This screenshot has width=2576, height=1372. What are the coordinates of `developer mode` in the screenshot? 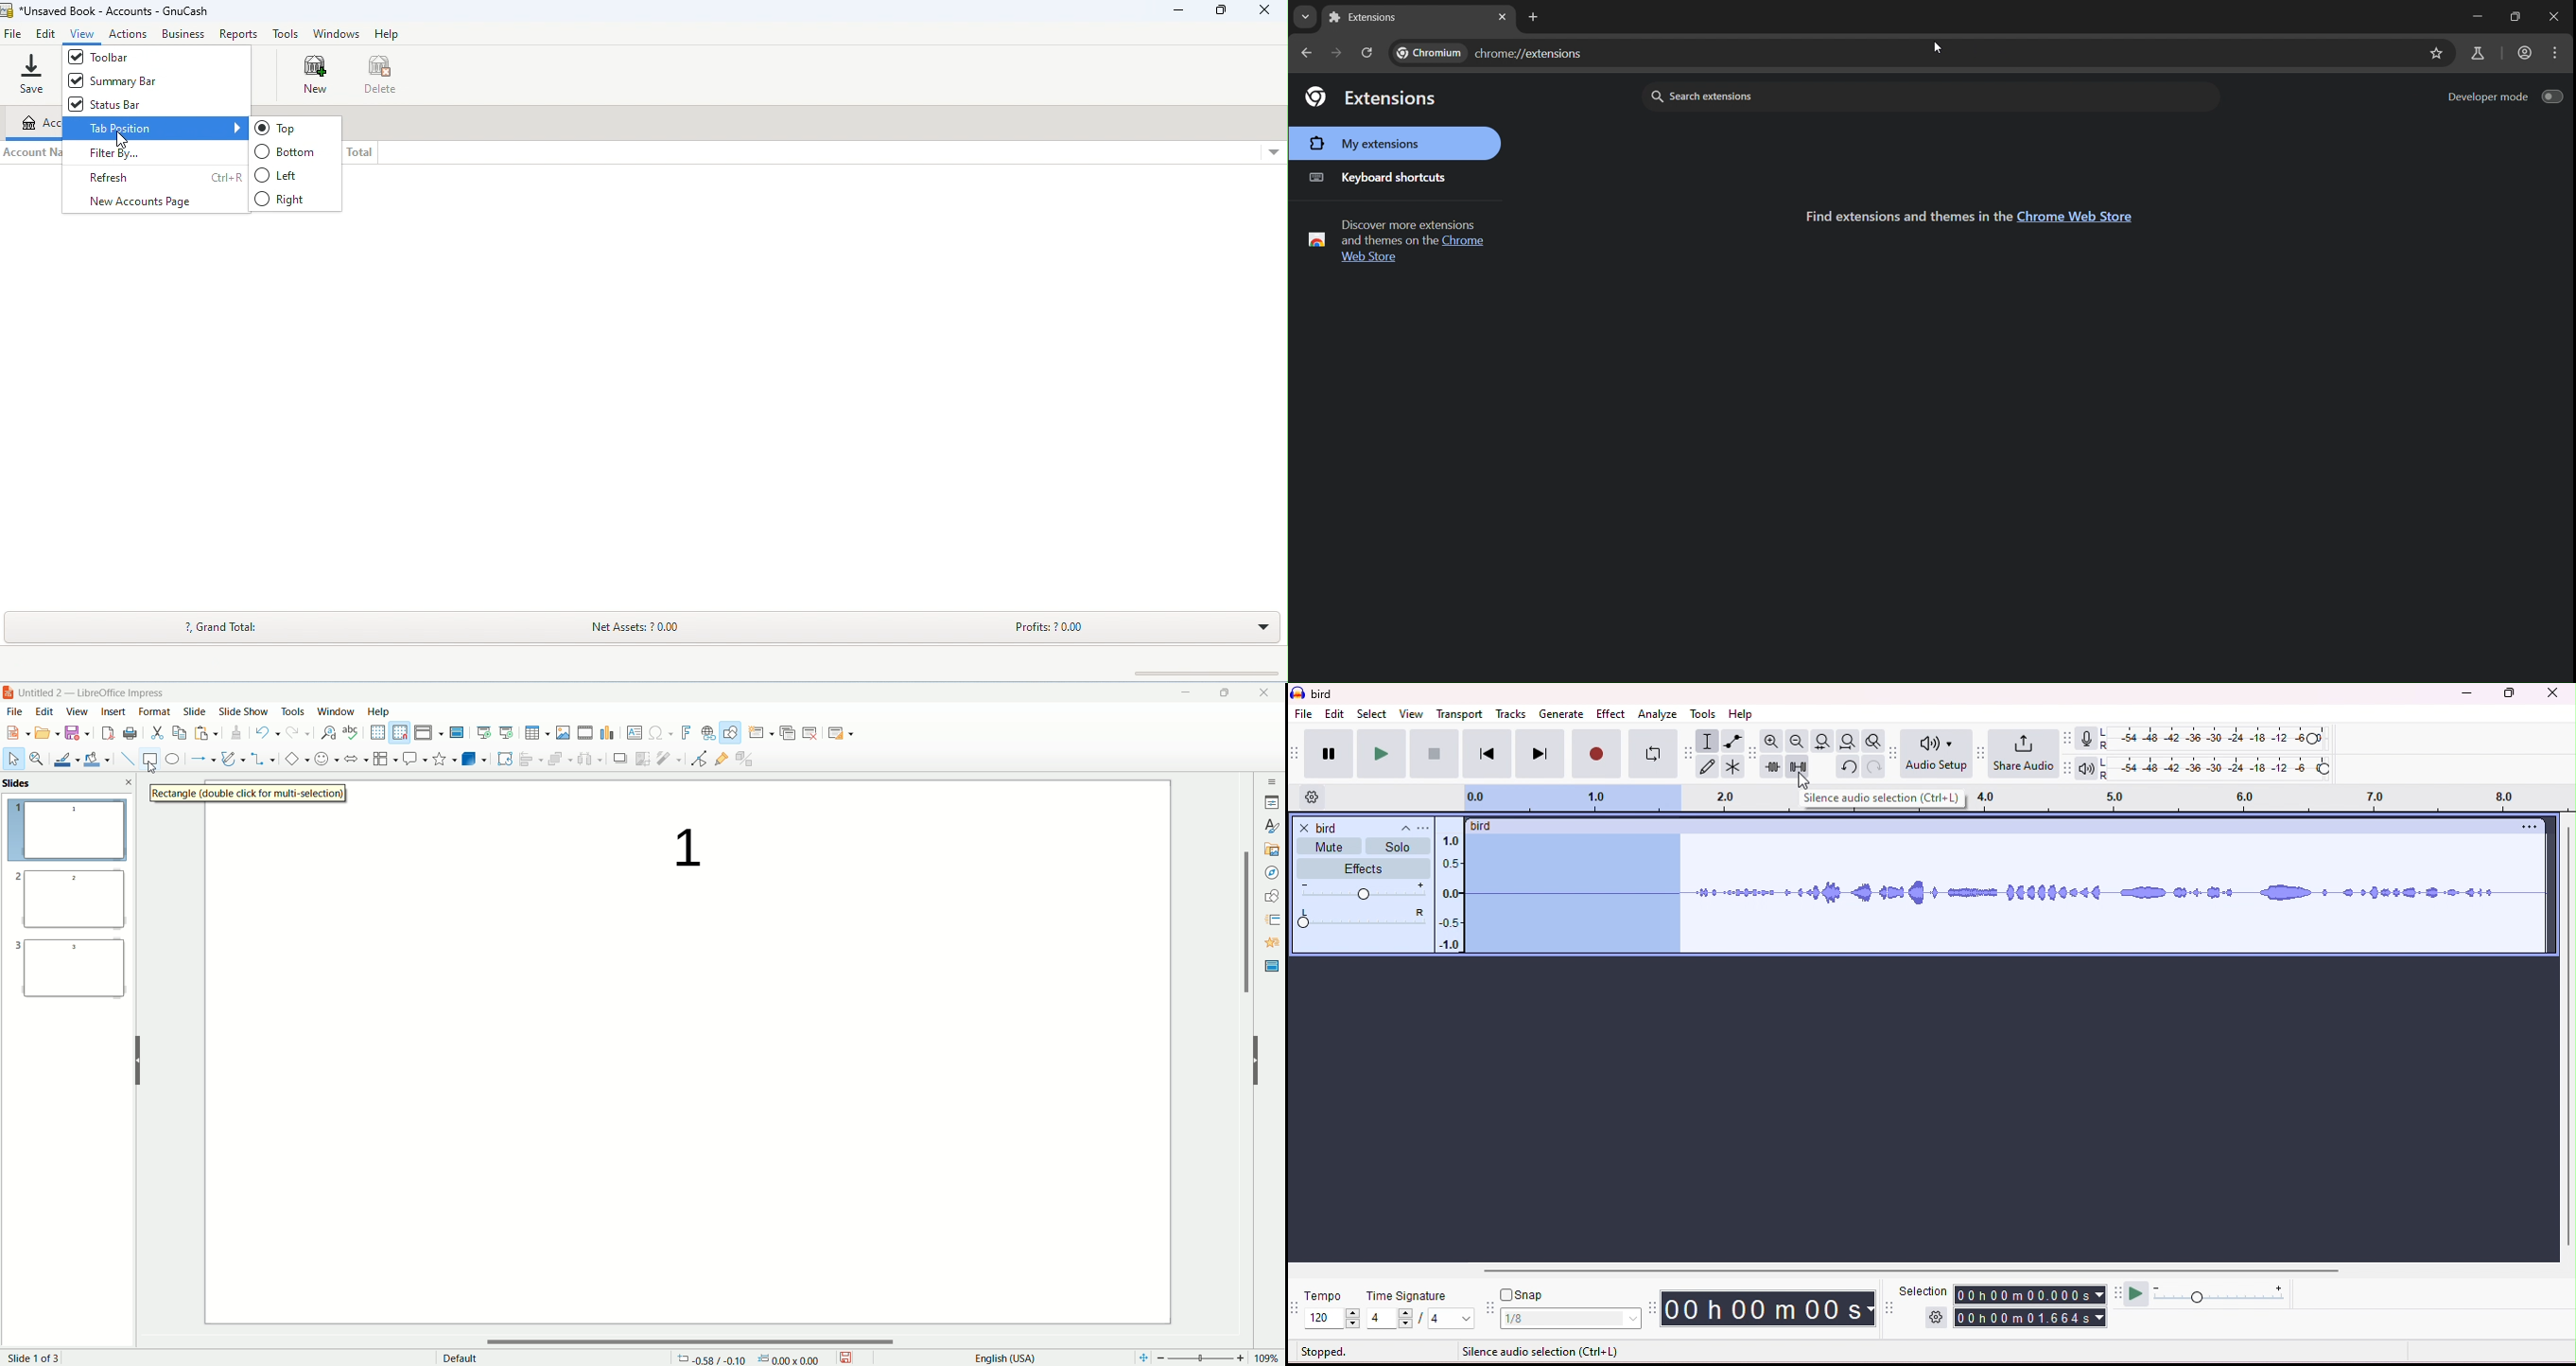 It's located at (2504, 98).